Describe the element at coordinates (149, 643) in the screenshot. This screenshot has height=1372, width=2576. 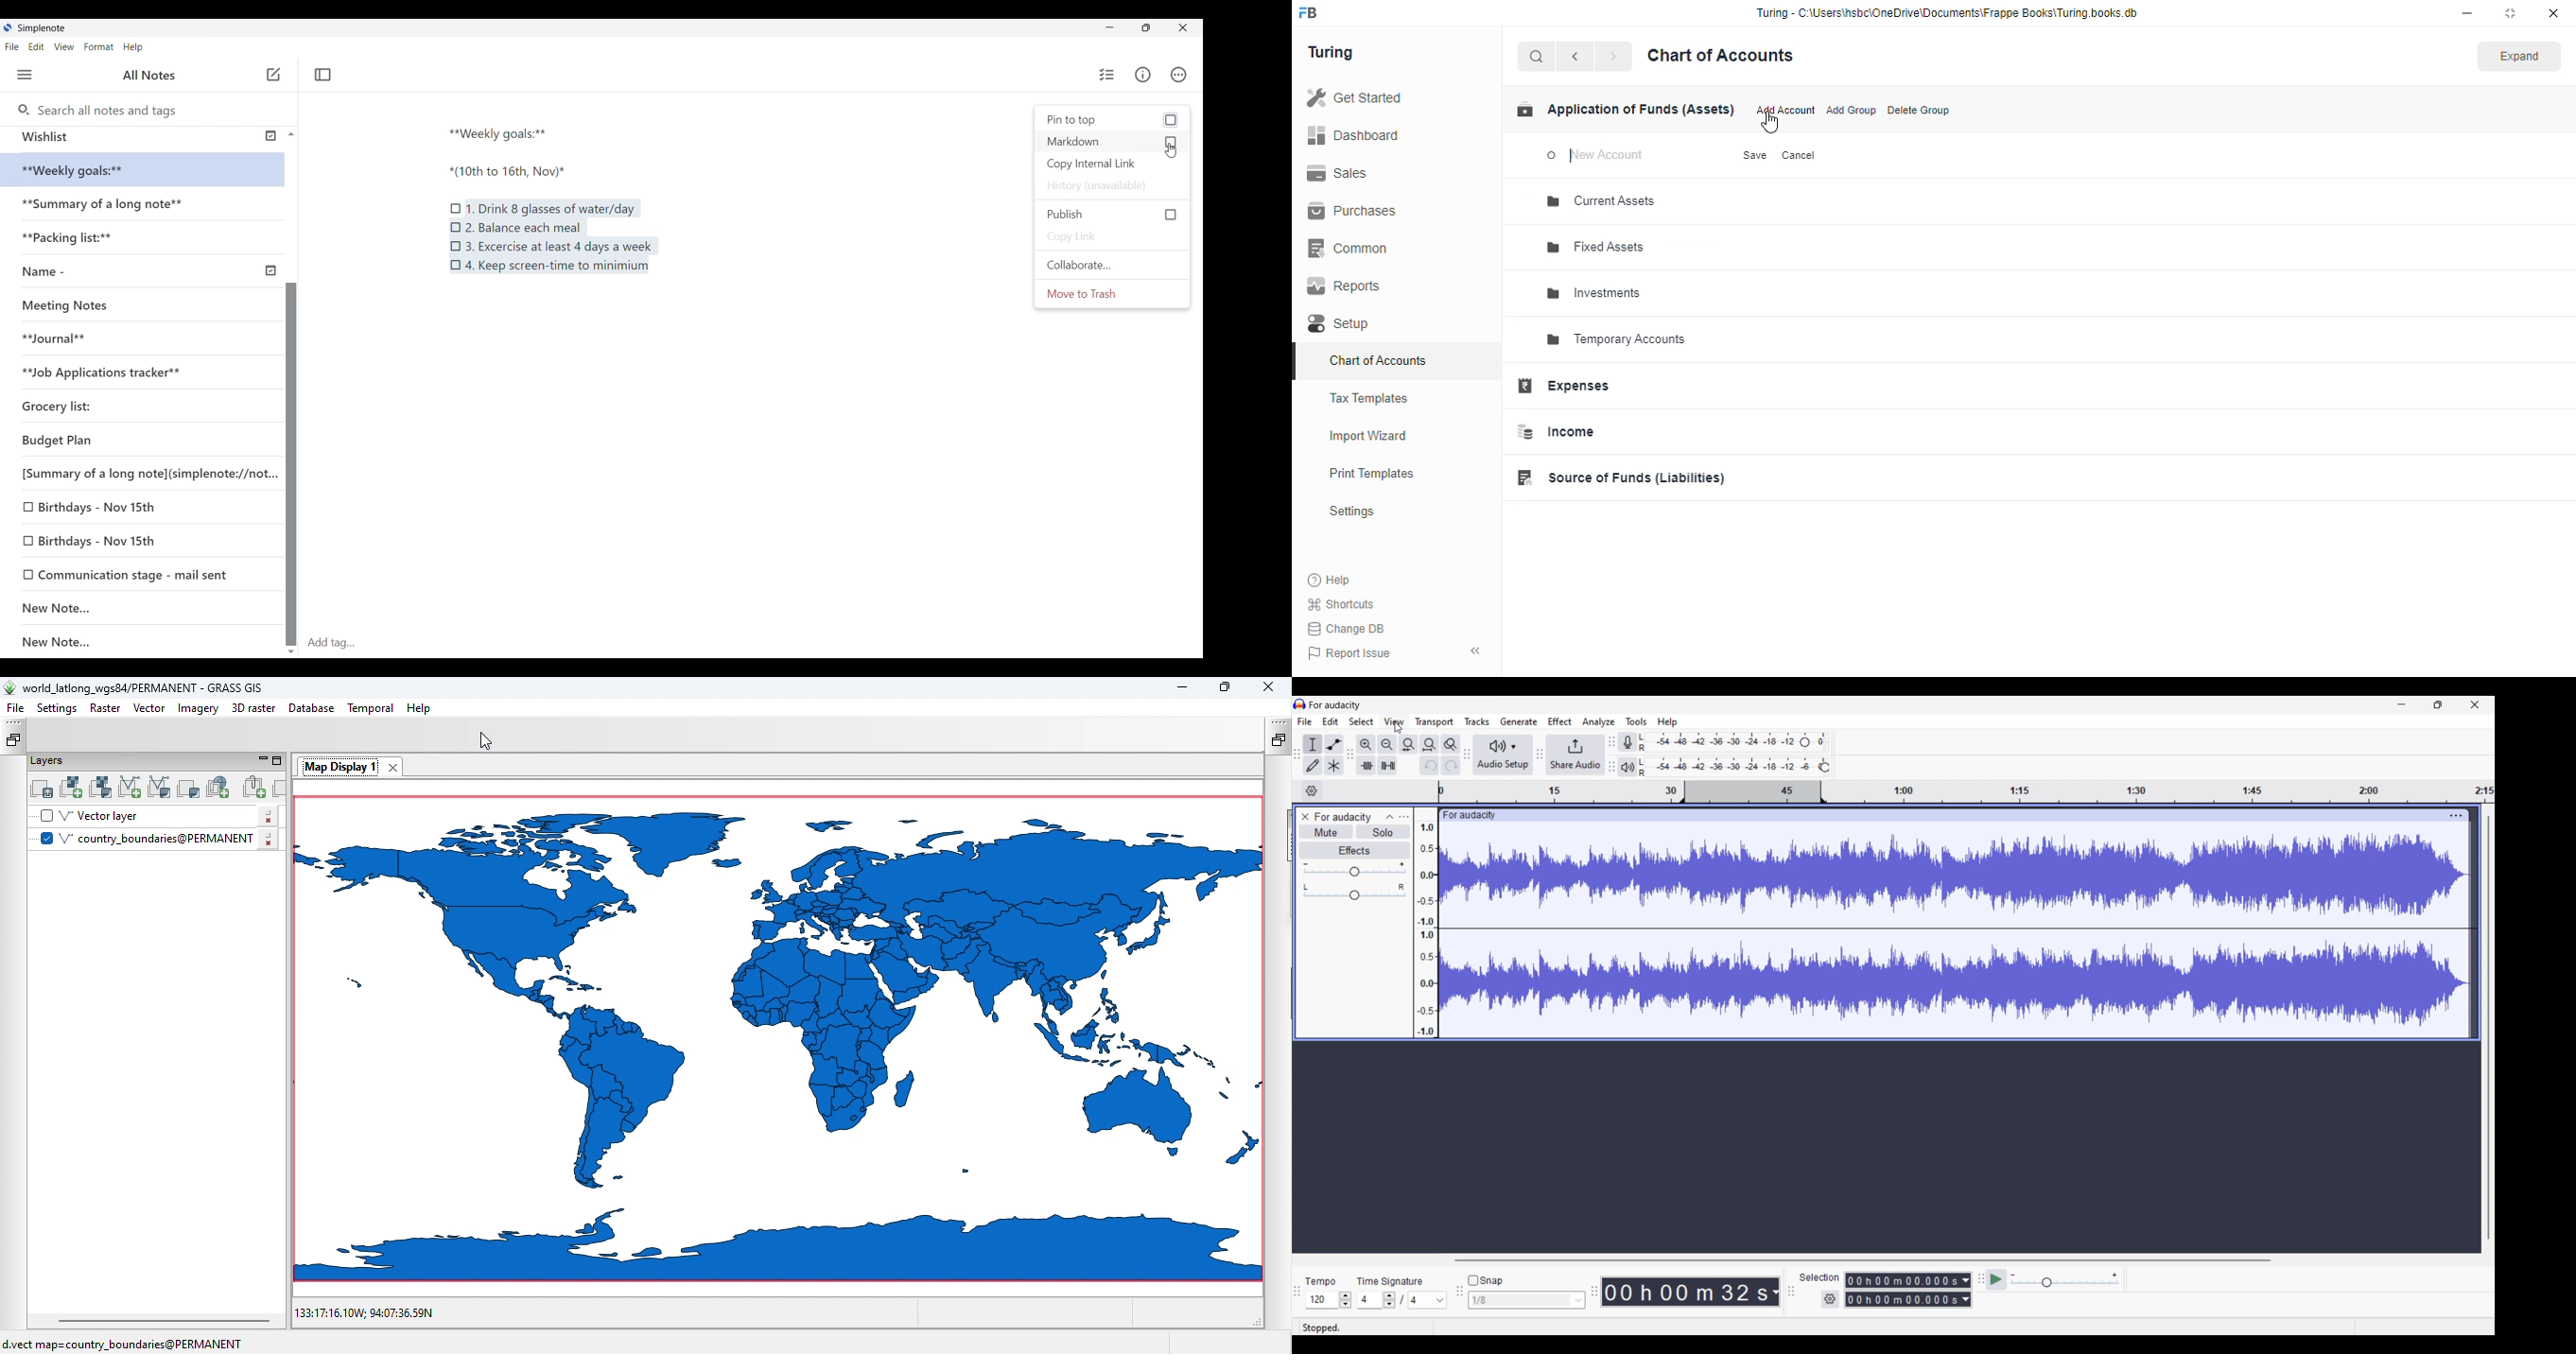
I see `New note...` at that location.